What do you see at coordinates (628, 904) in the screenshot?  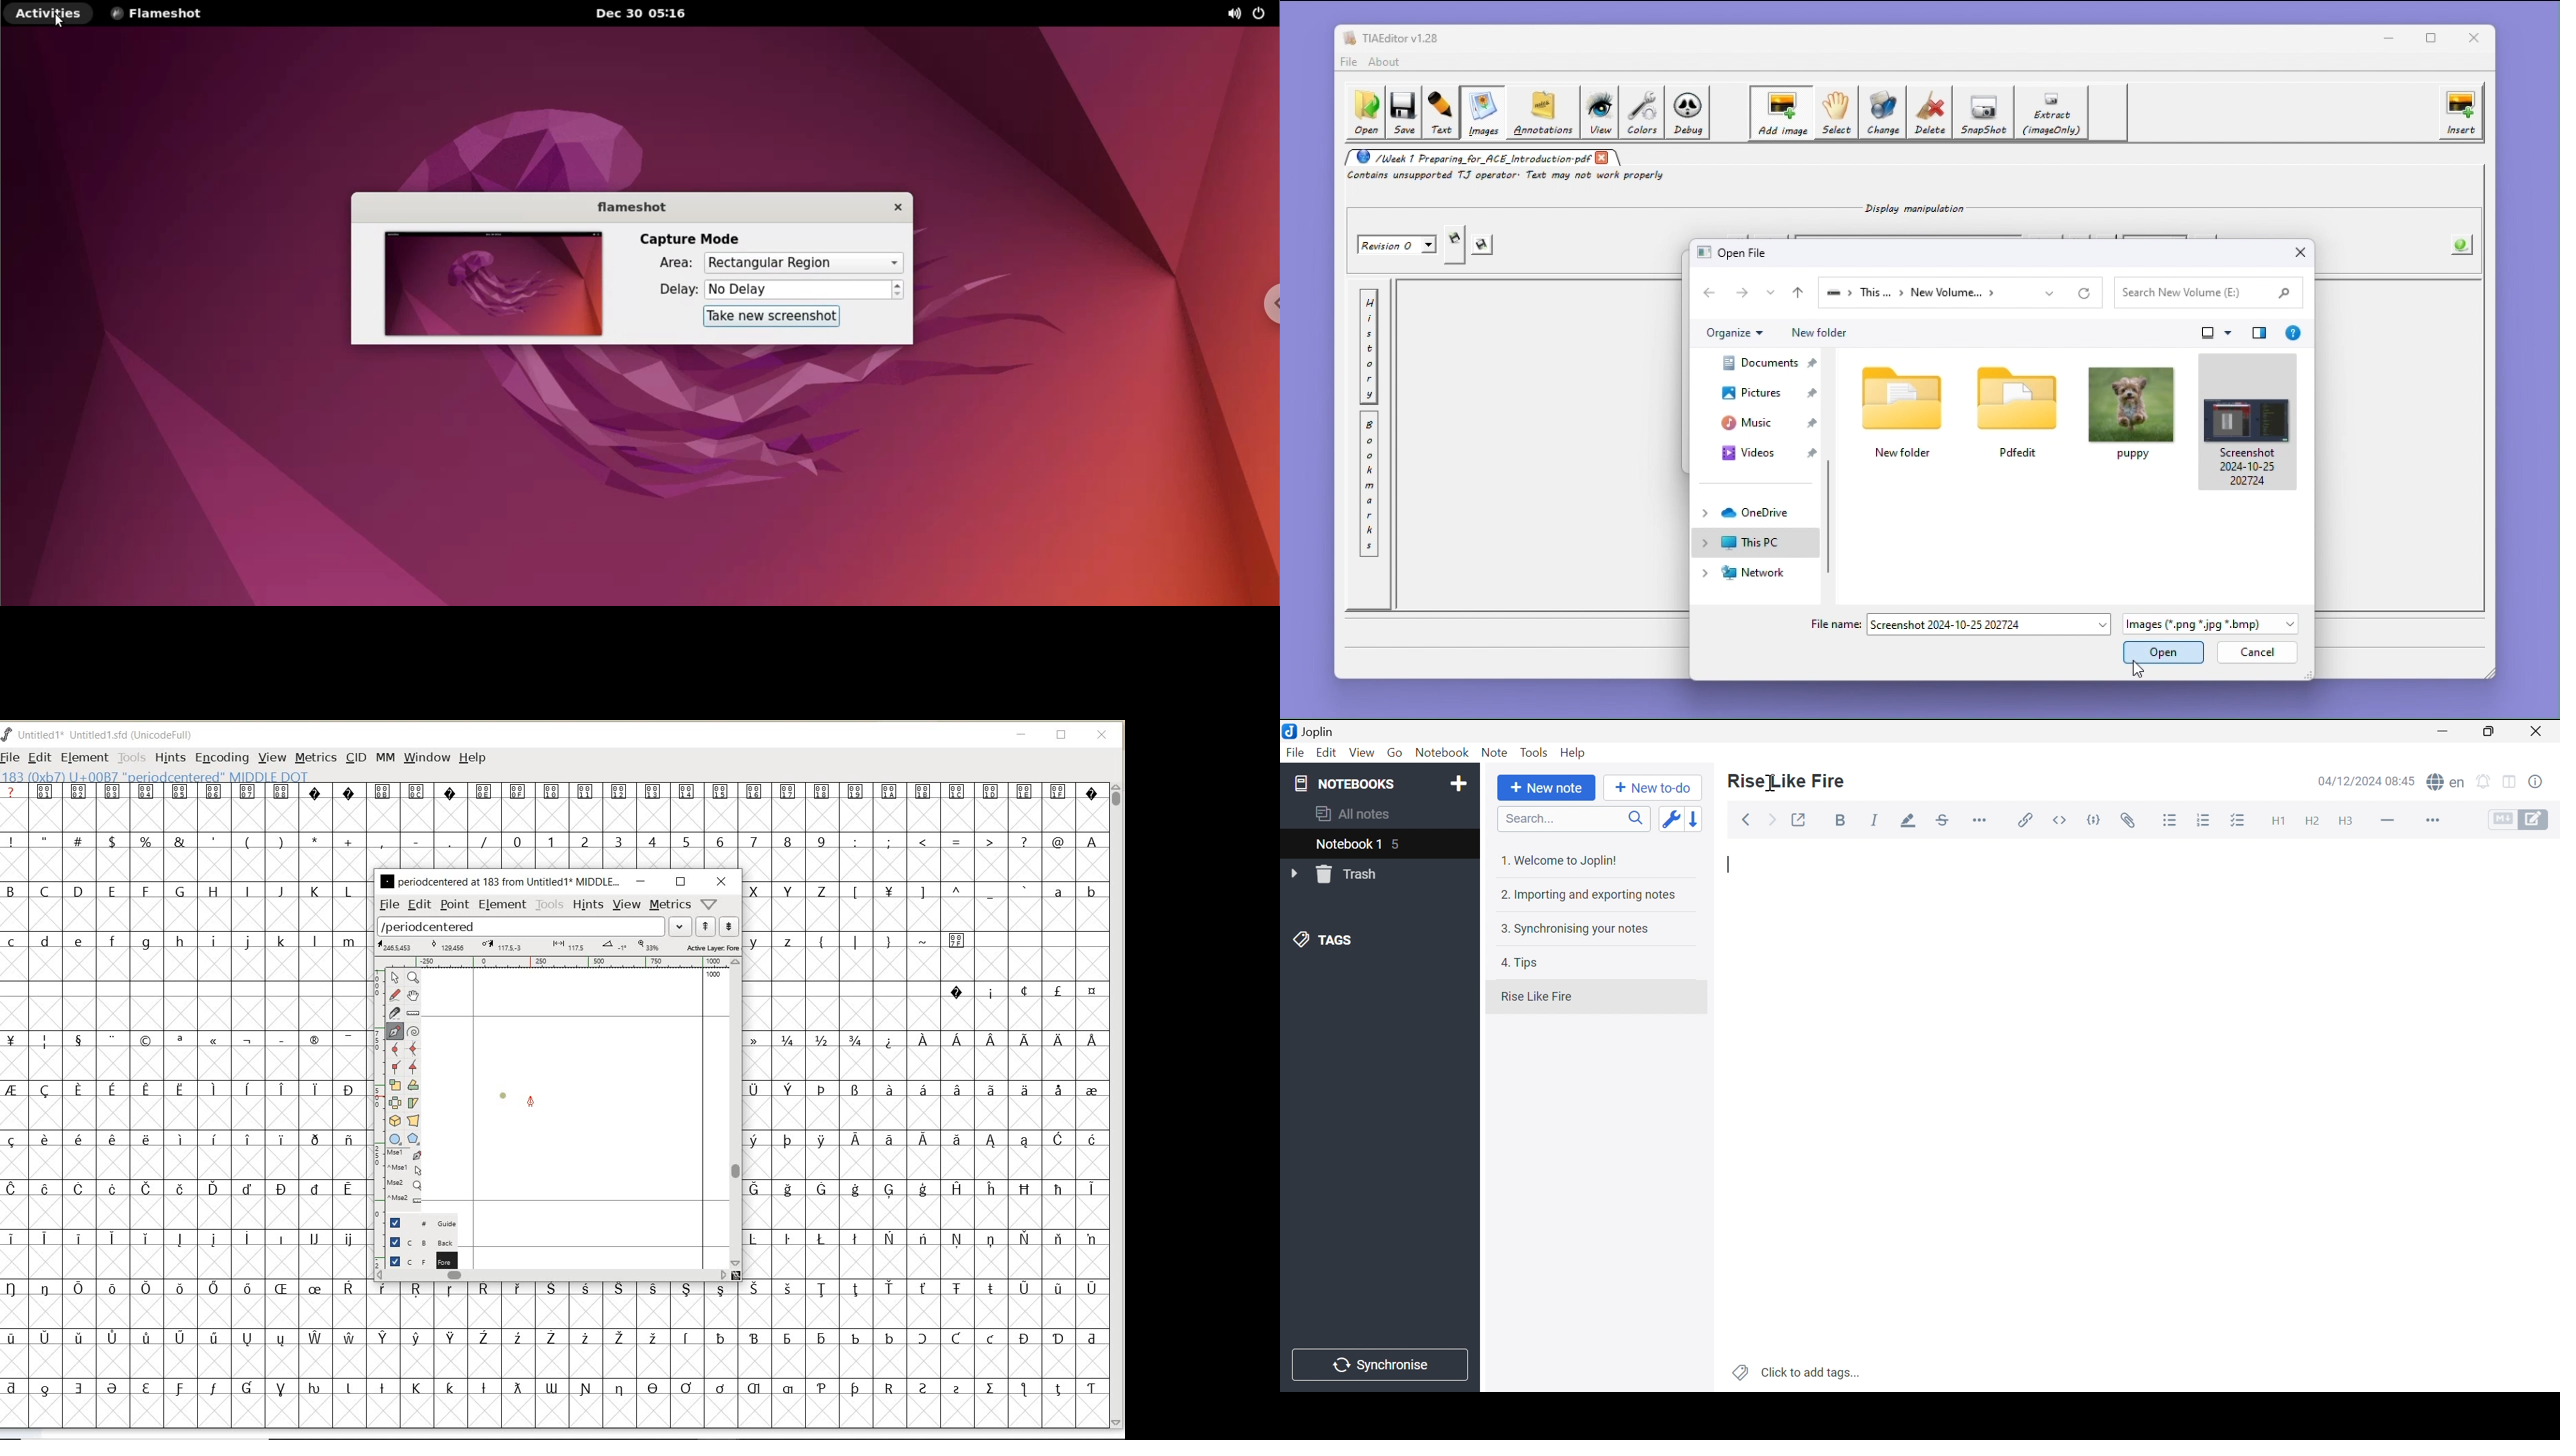 I see `view` at bounding box center [628, 904].